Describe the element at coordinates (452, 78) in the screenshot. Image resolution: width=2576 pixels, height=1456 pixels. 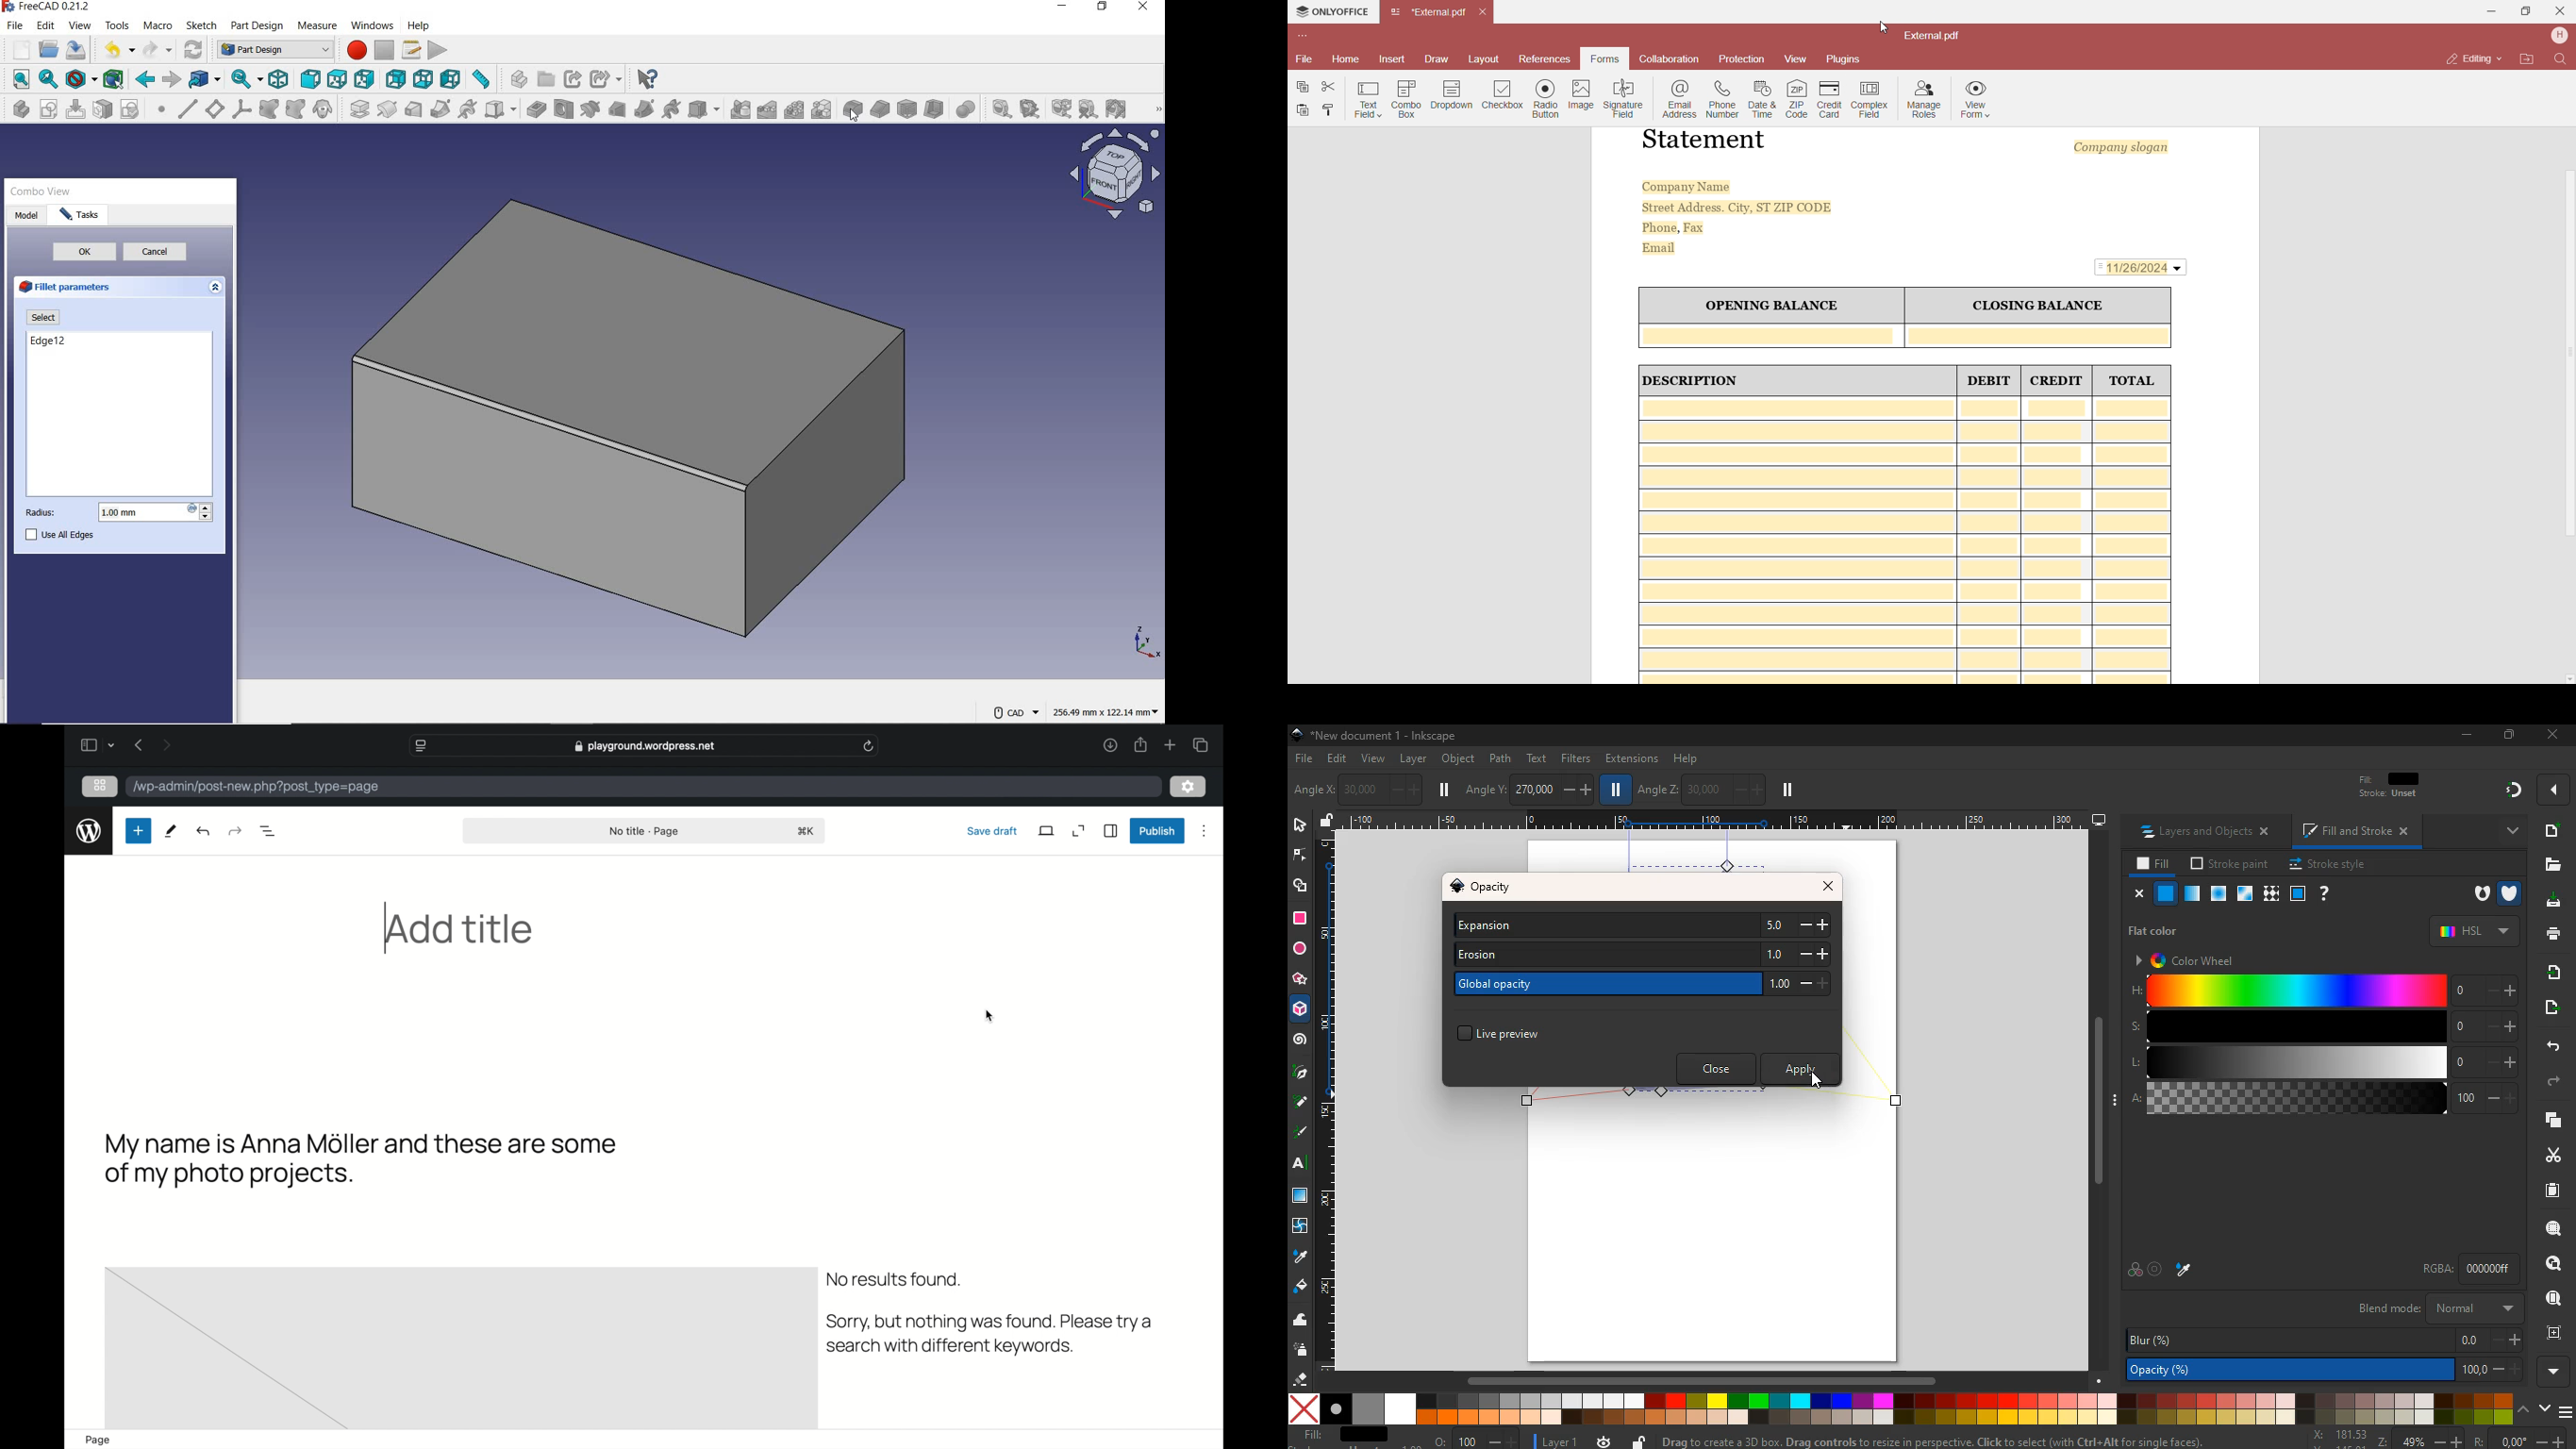
I see `left` at that location.